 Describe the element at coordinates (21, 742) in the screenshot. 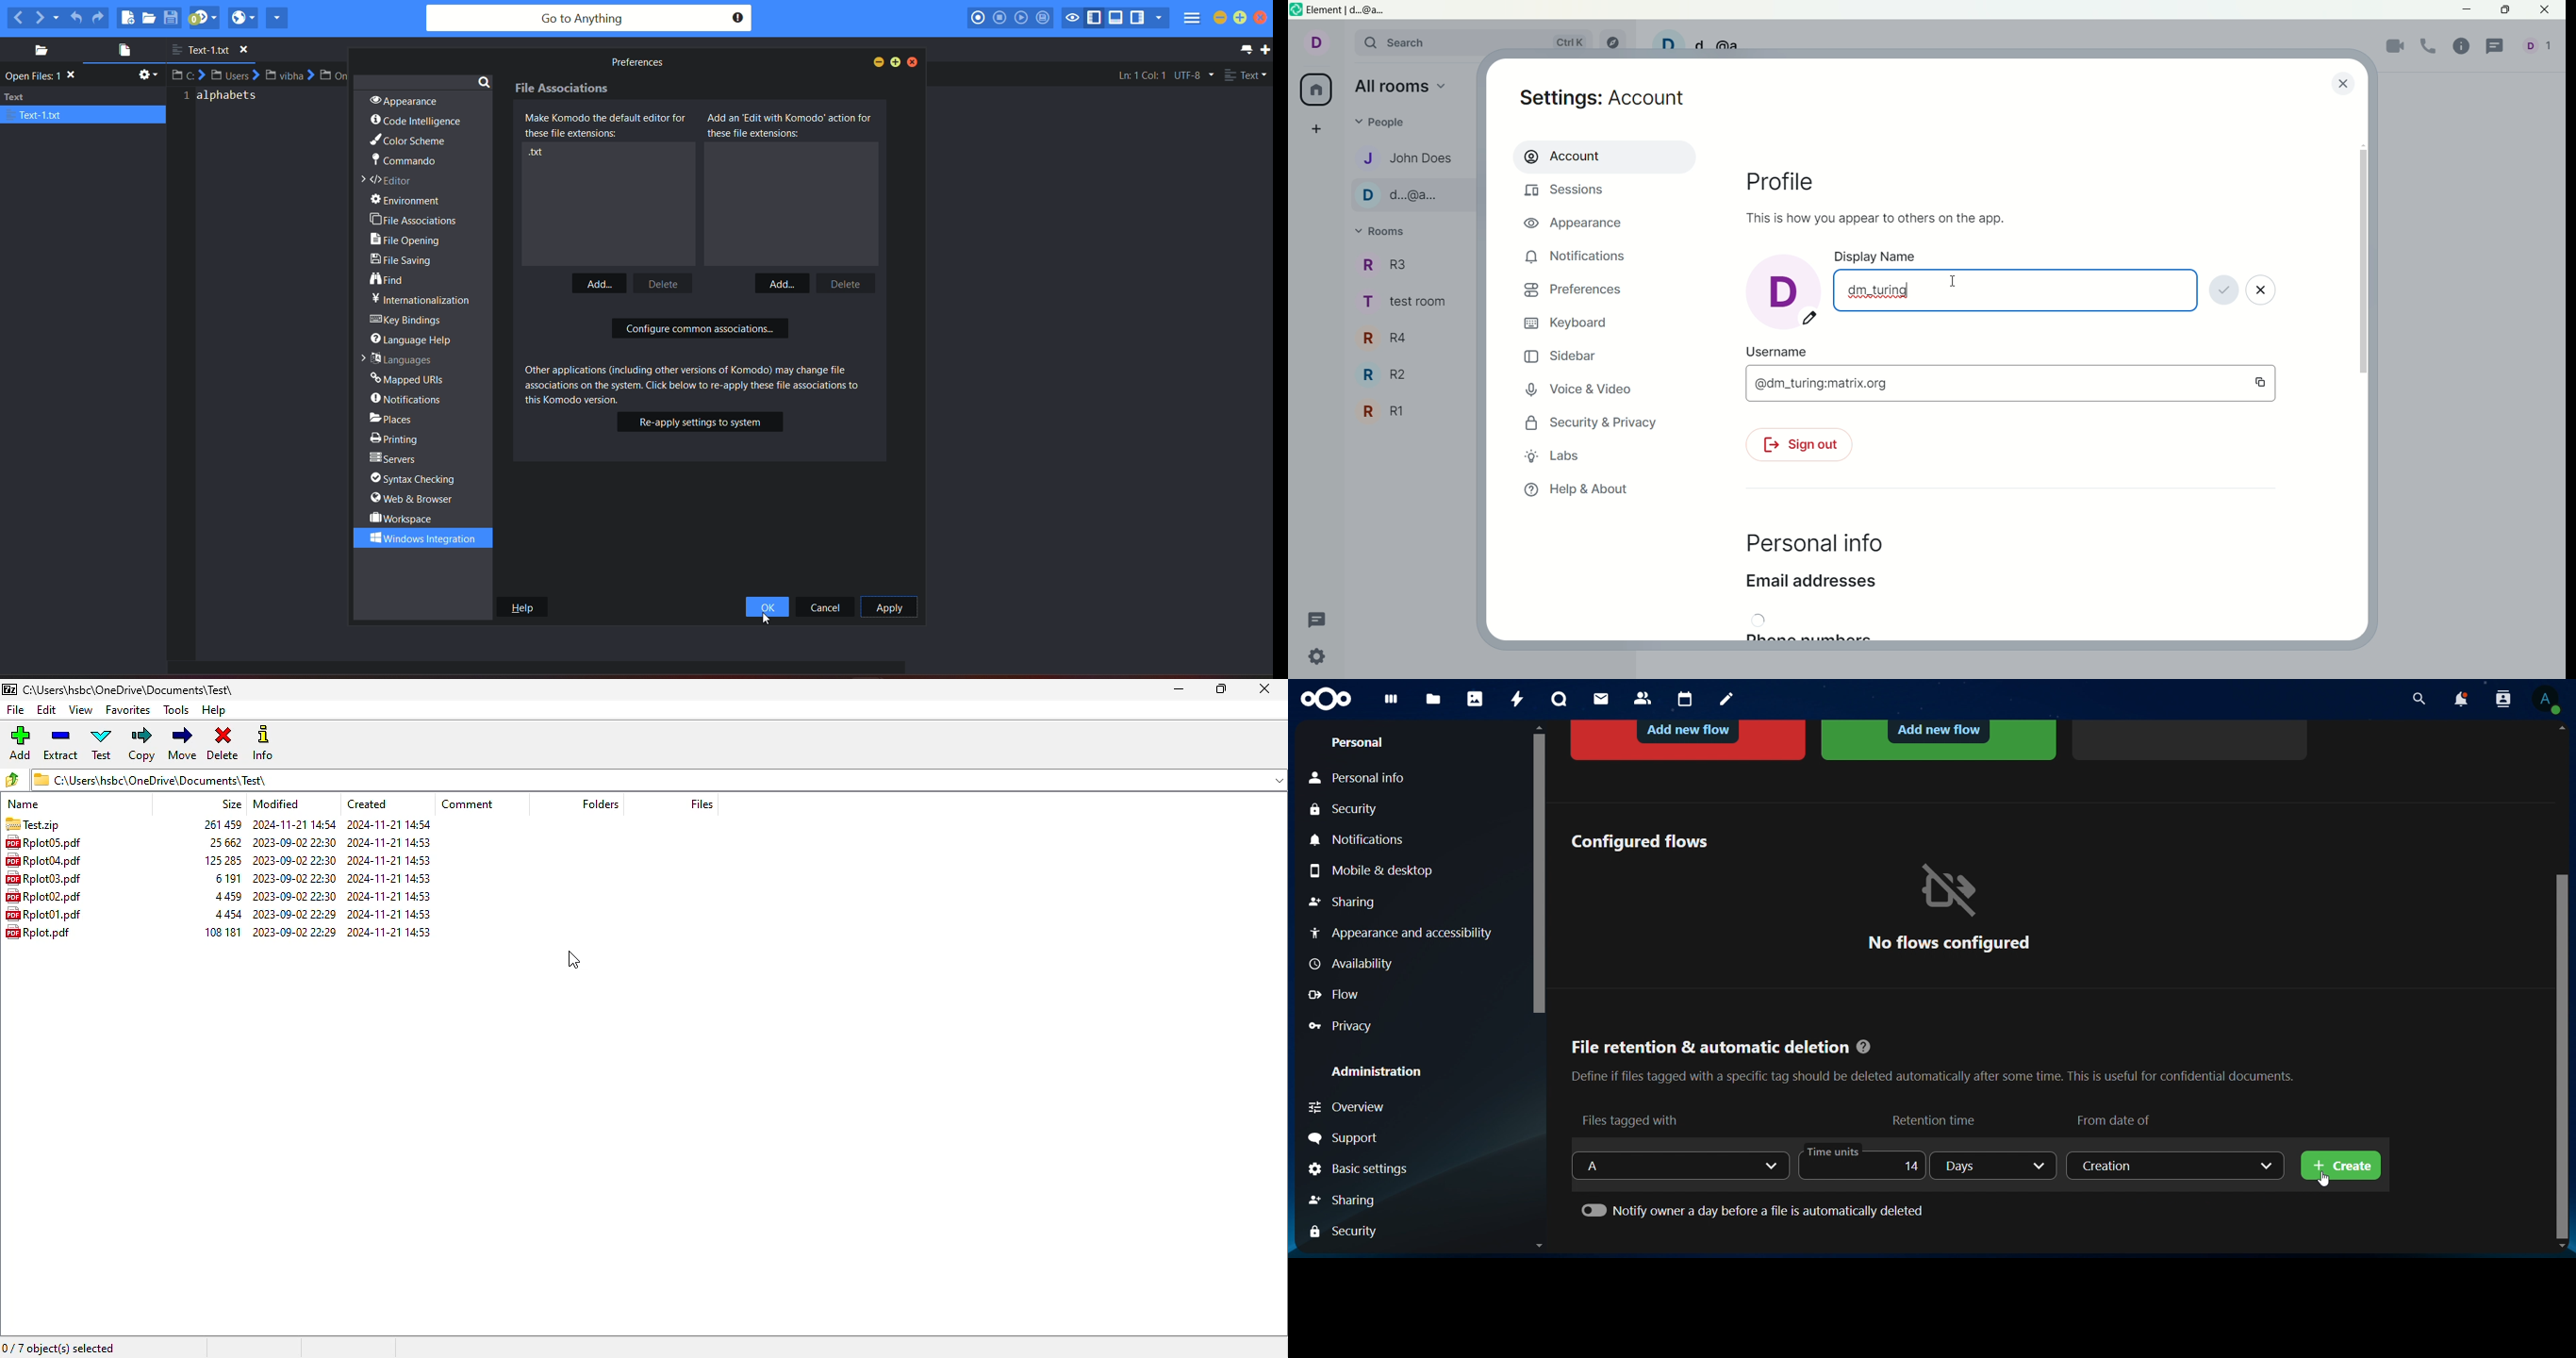

I see `add` at that location.